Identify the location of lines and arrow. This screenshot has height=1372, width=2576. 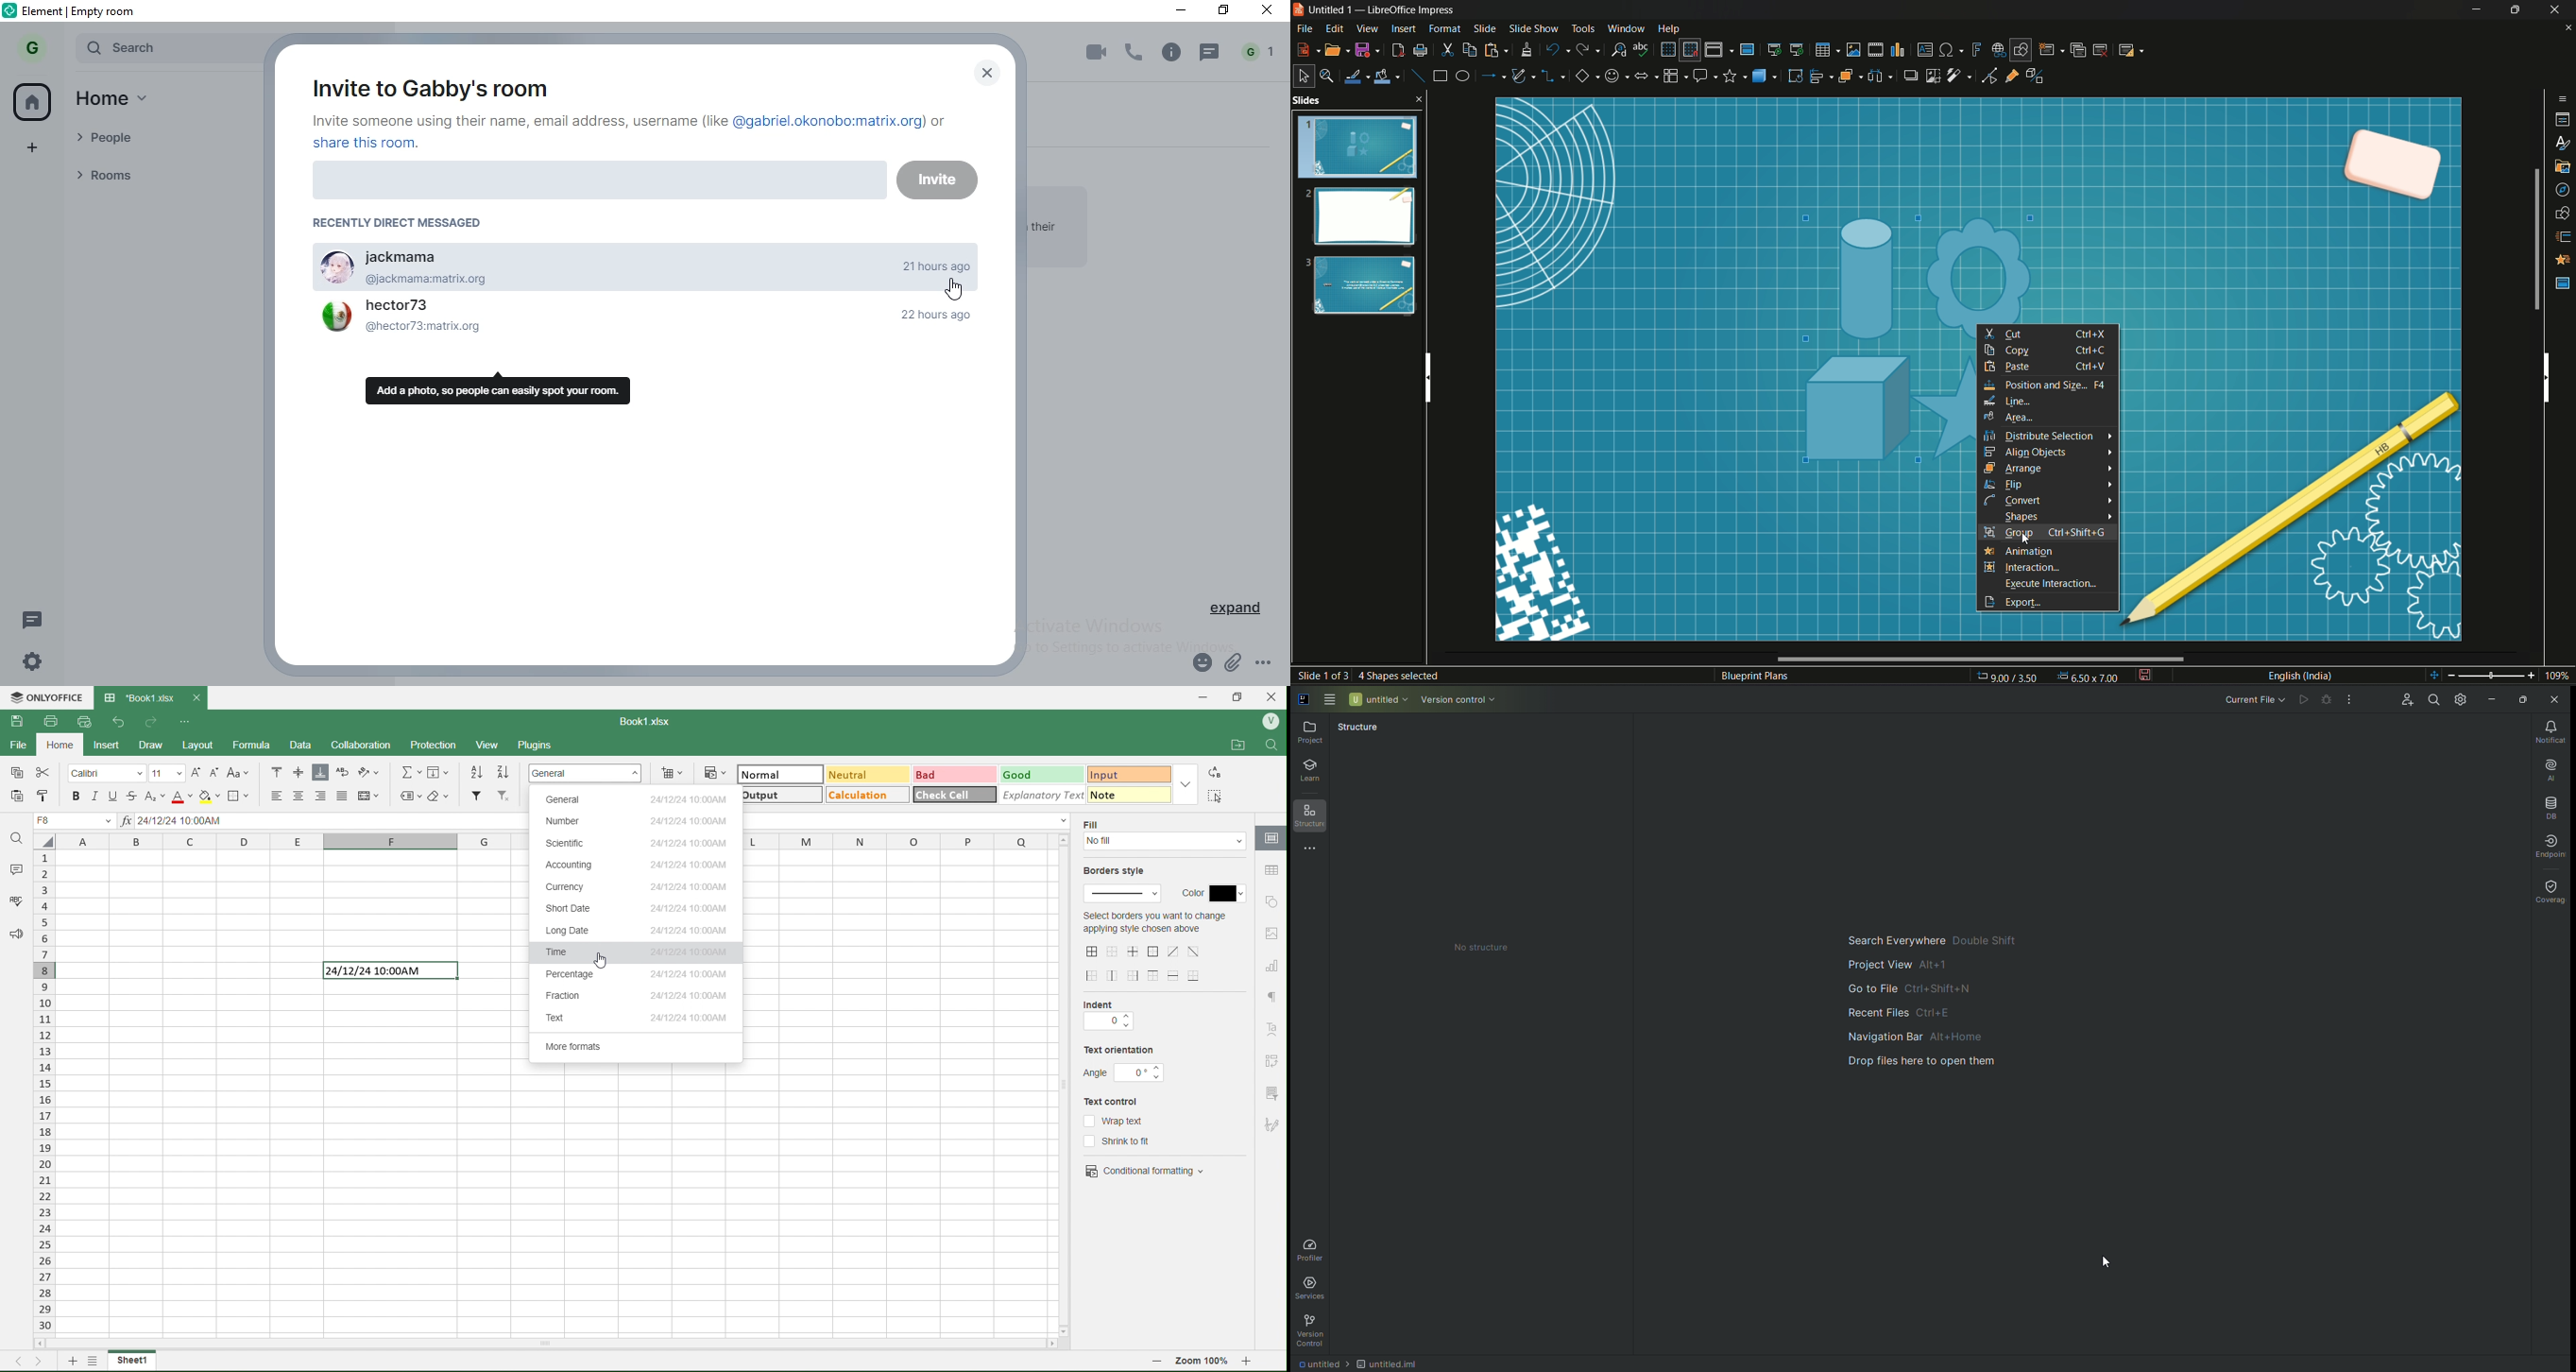
(1492, 76).